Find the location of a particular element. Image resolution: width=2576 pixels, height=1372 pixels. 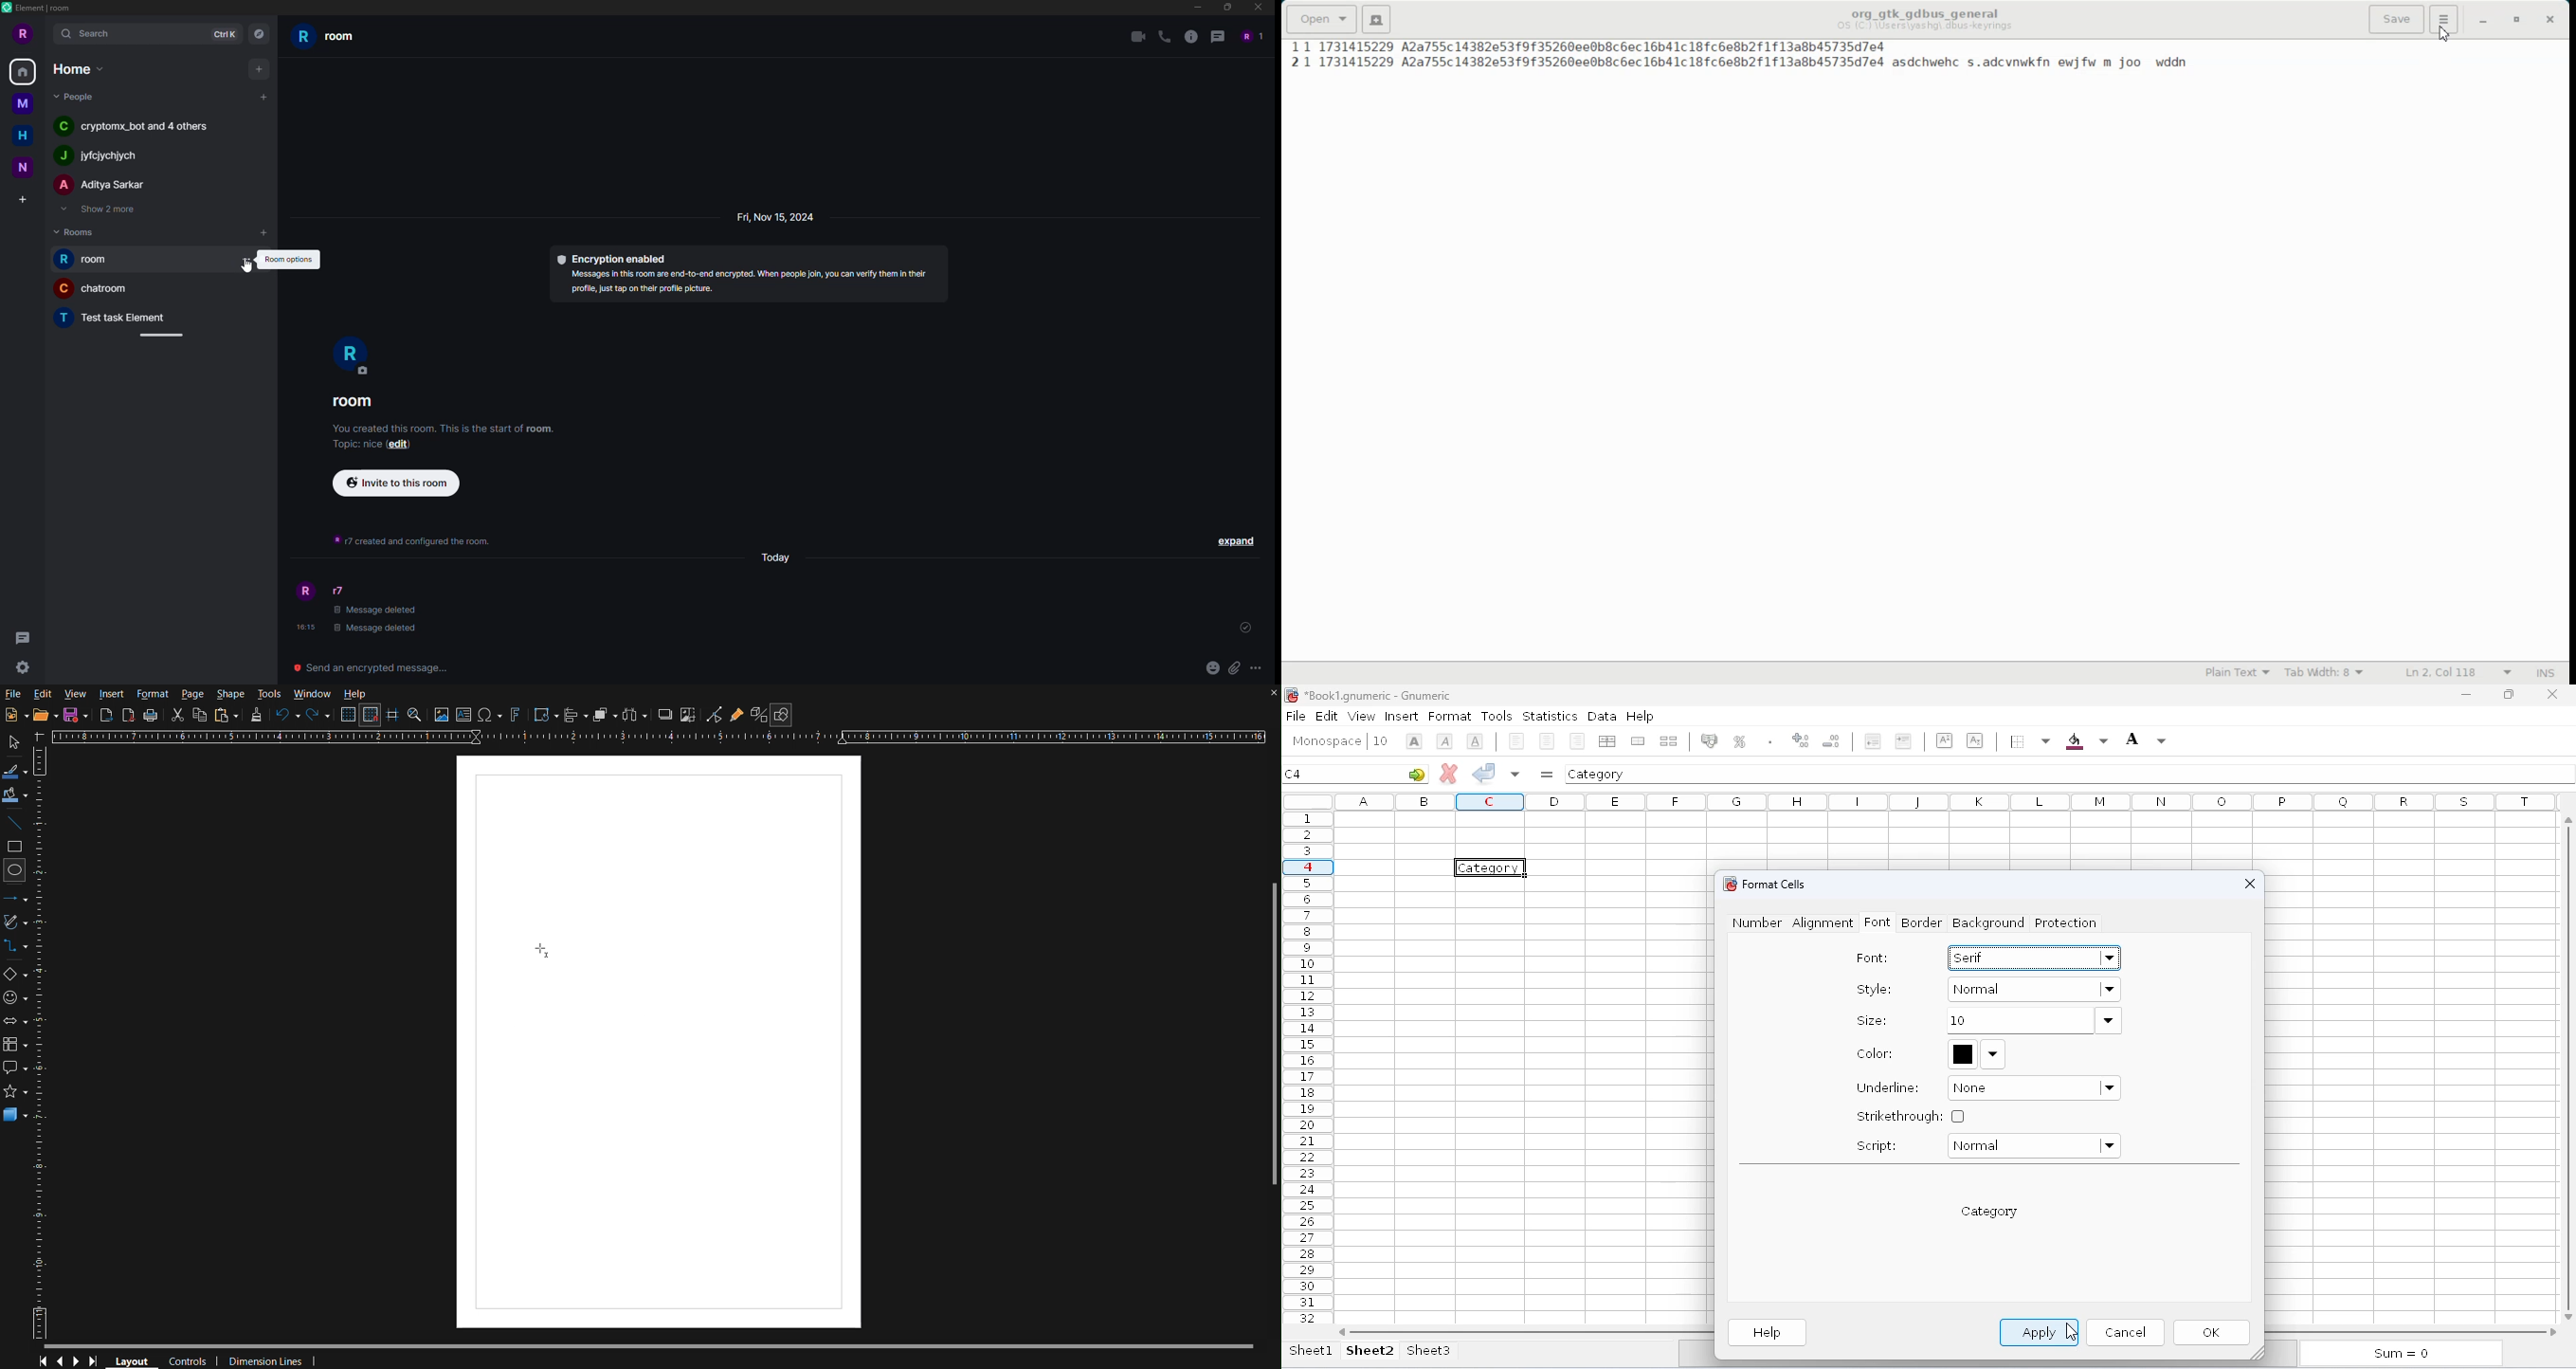

Edit is located at coordinates (43, 693).